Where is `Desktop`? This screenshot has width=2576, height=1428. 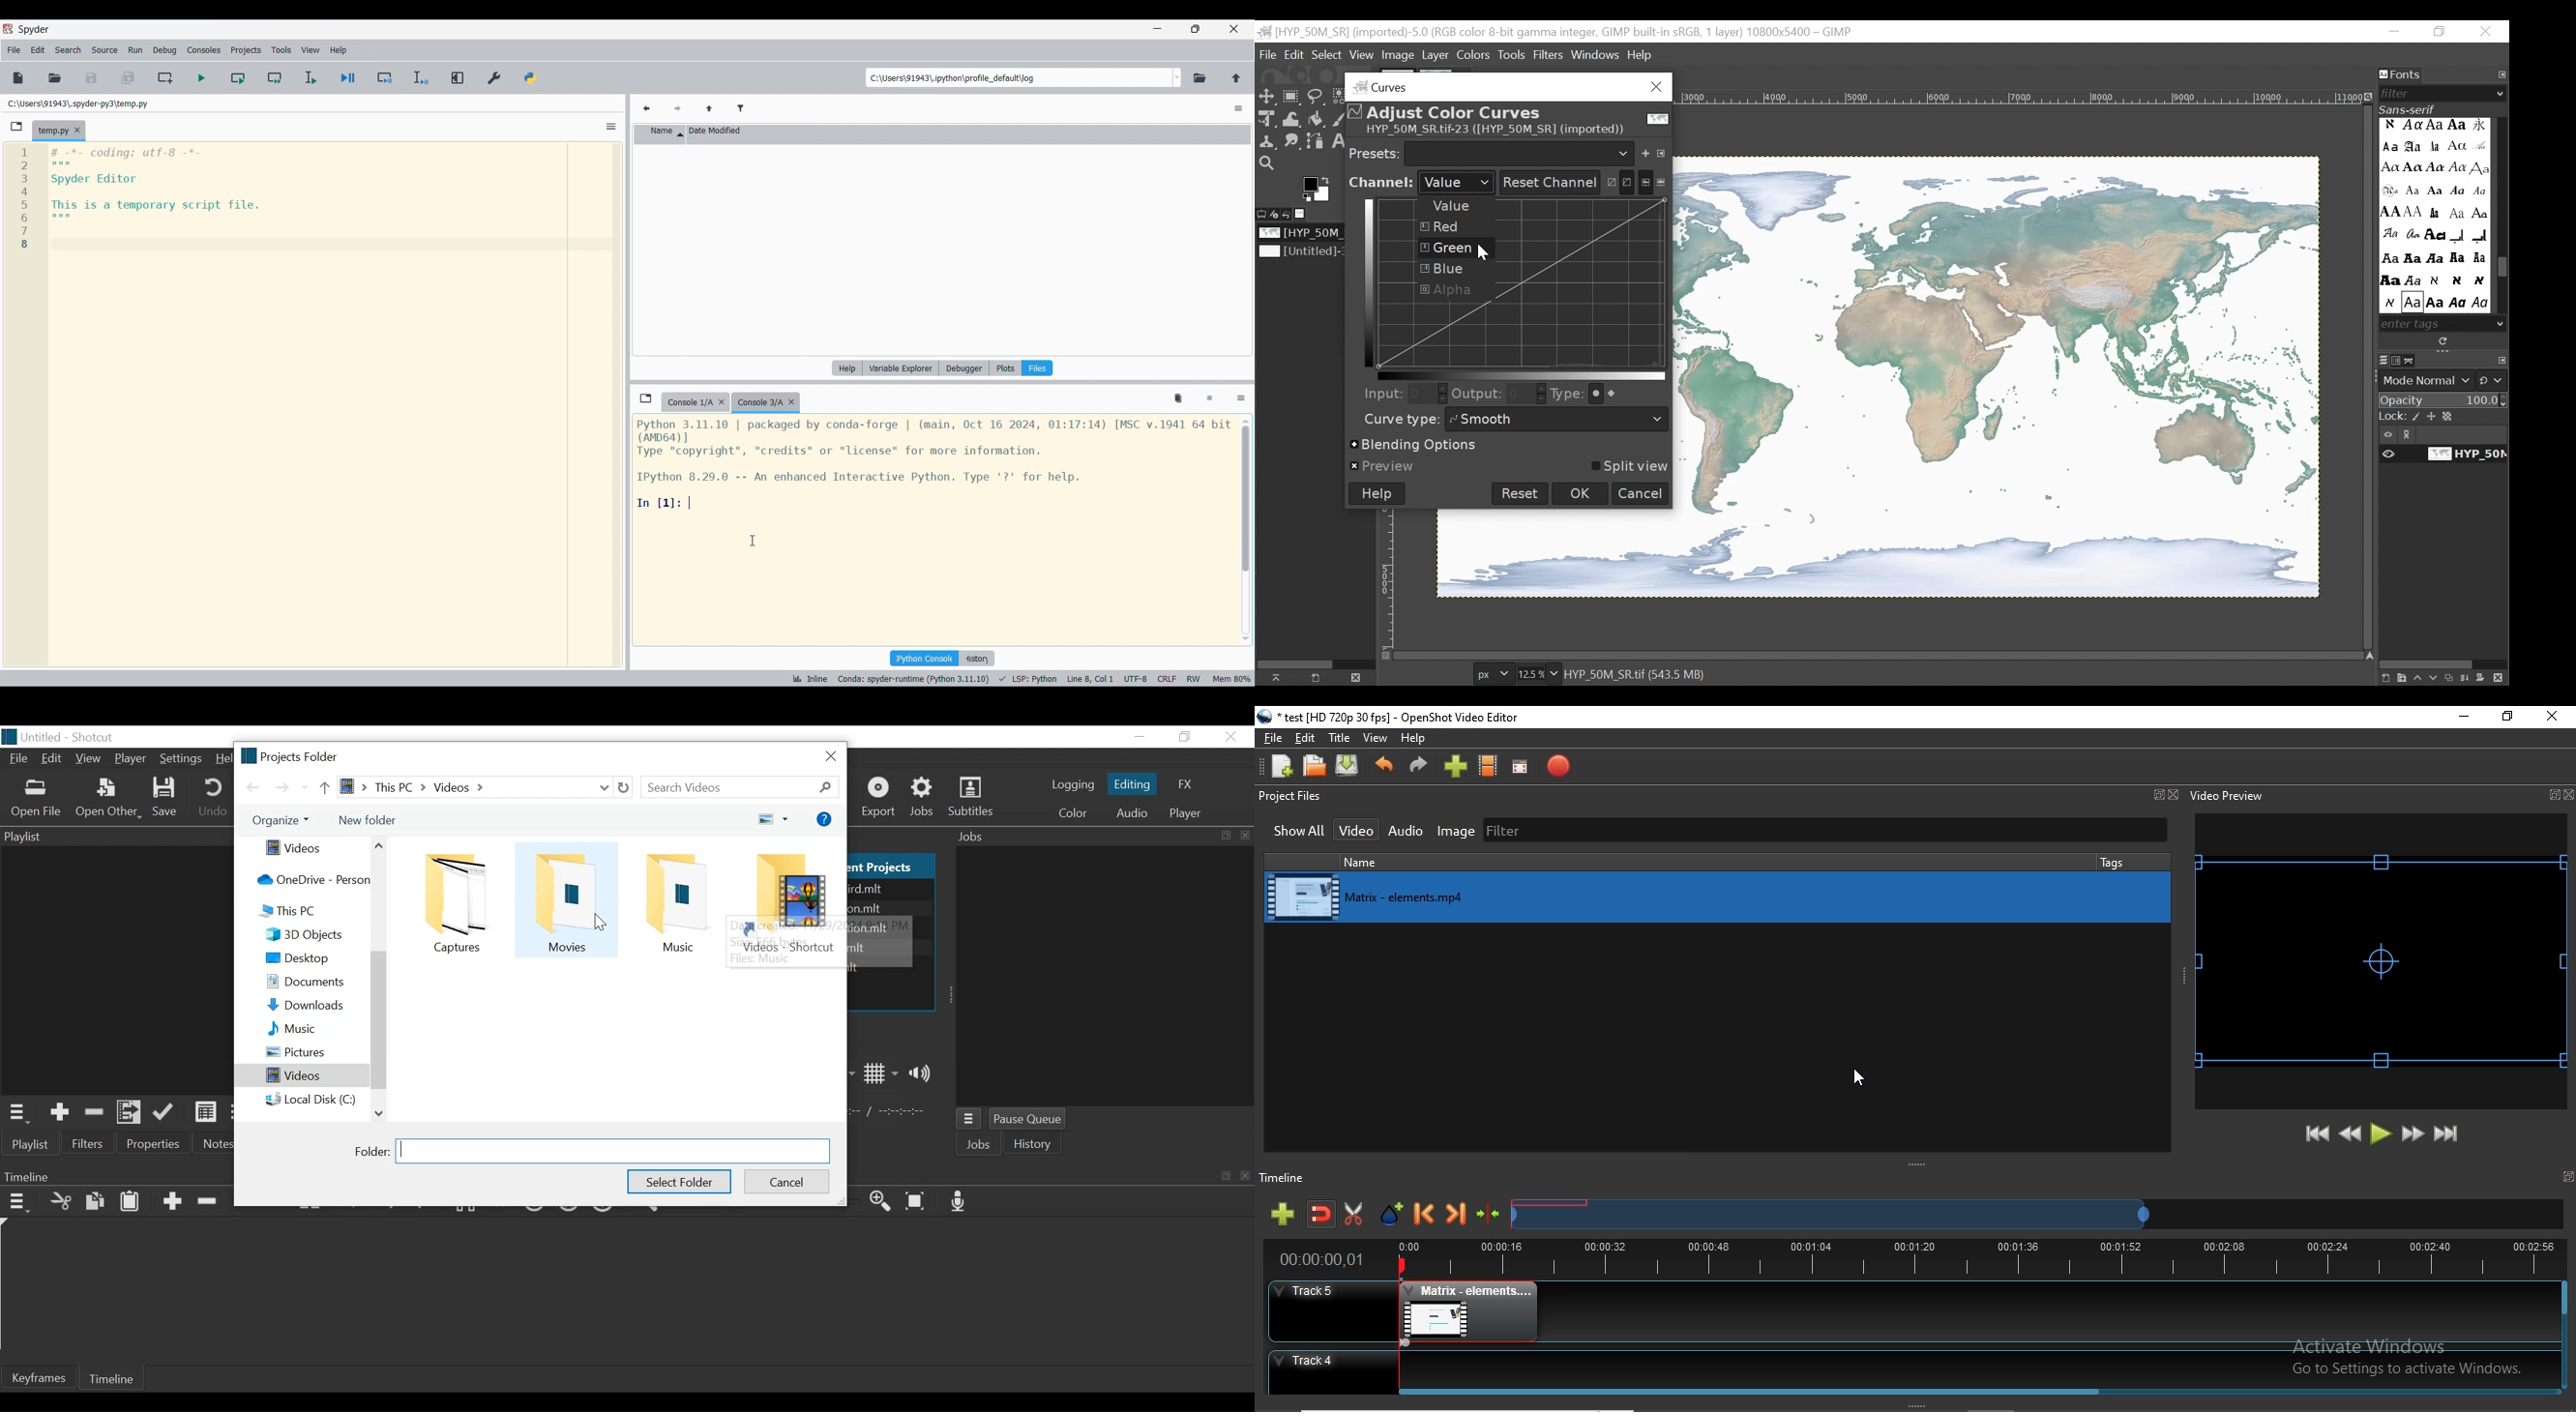 Desktop is located at coordinates (313, 958).